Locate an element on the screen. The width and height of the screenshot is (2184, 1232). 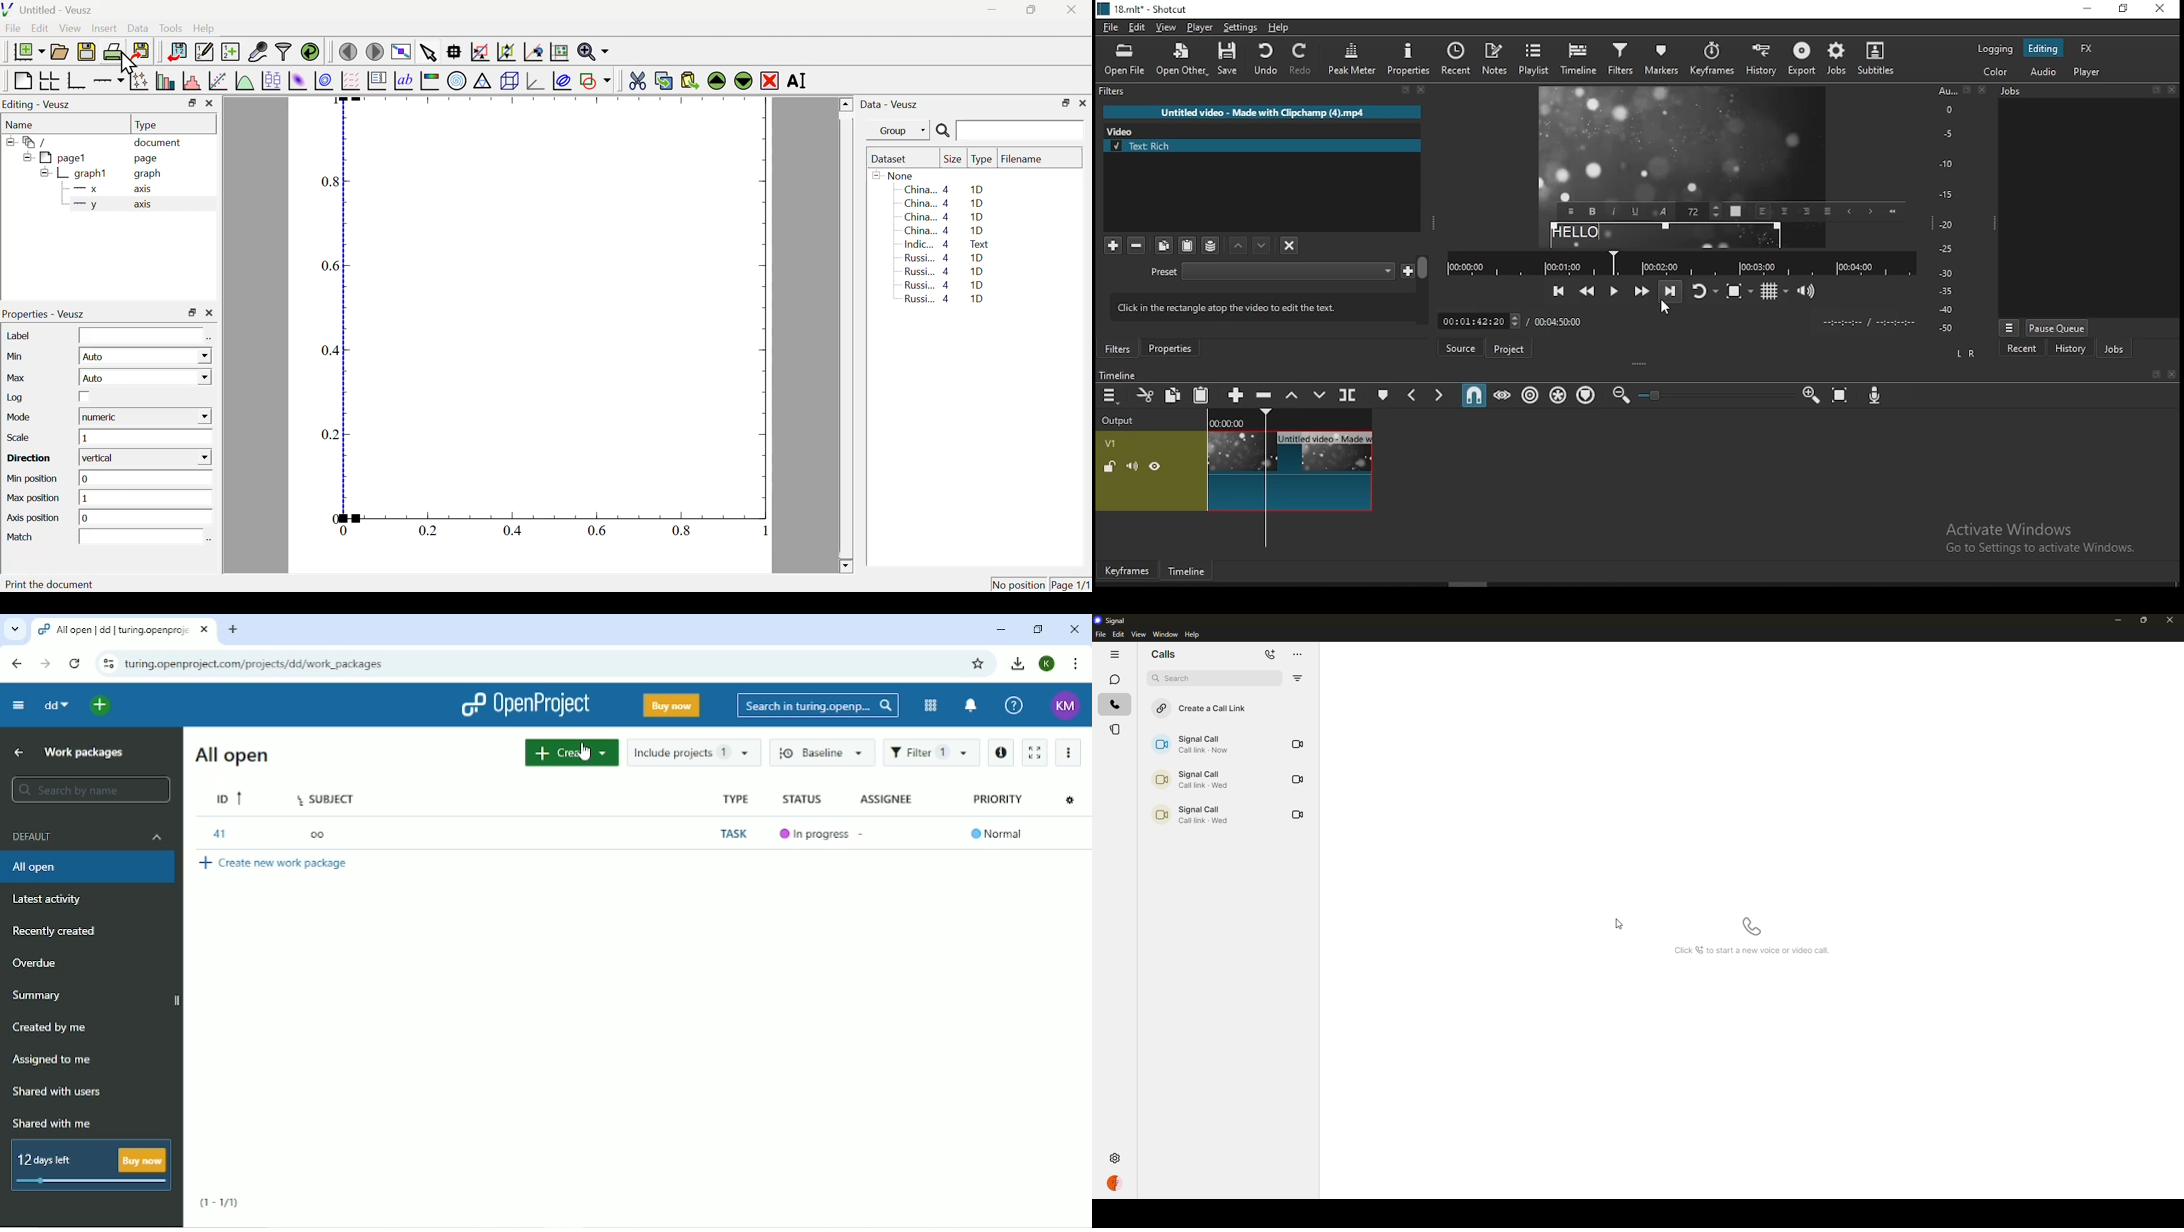
Text Color is located at coordinates (1736, 211).